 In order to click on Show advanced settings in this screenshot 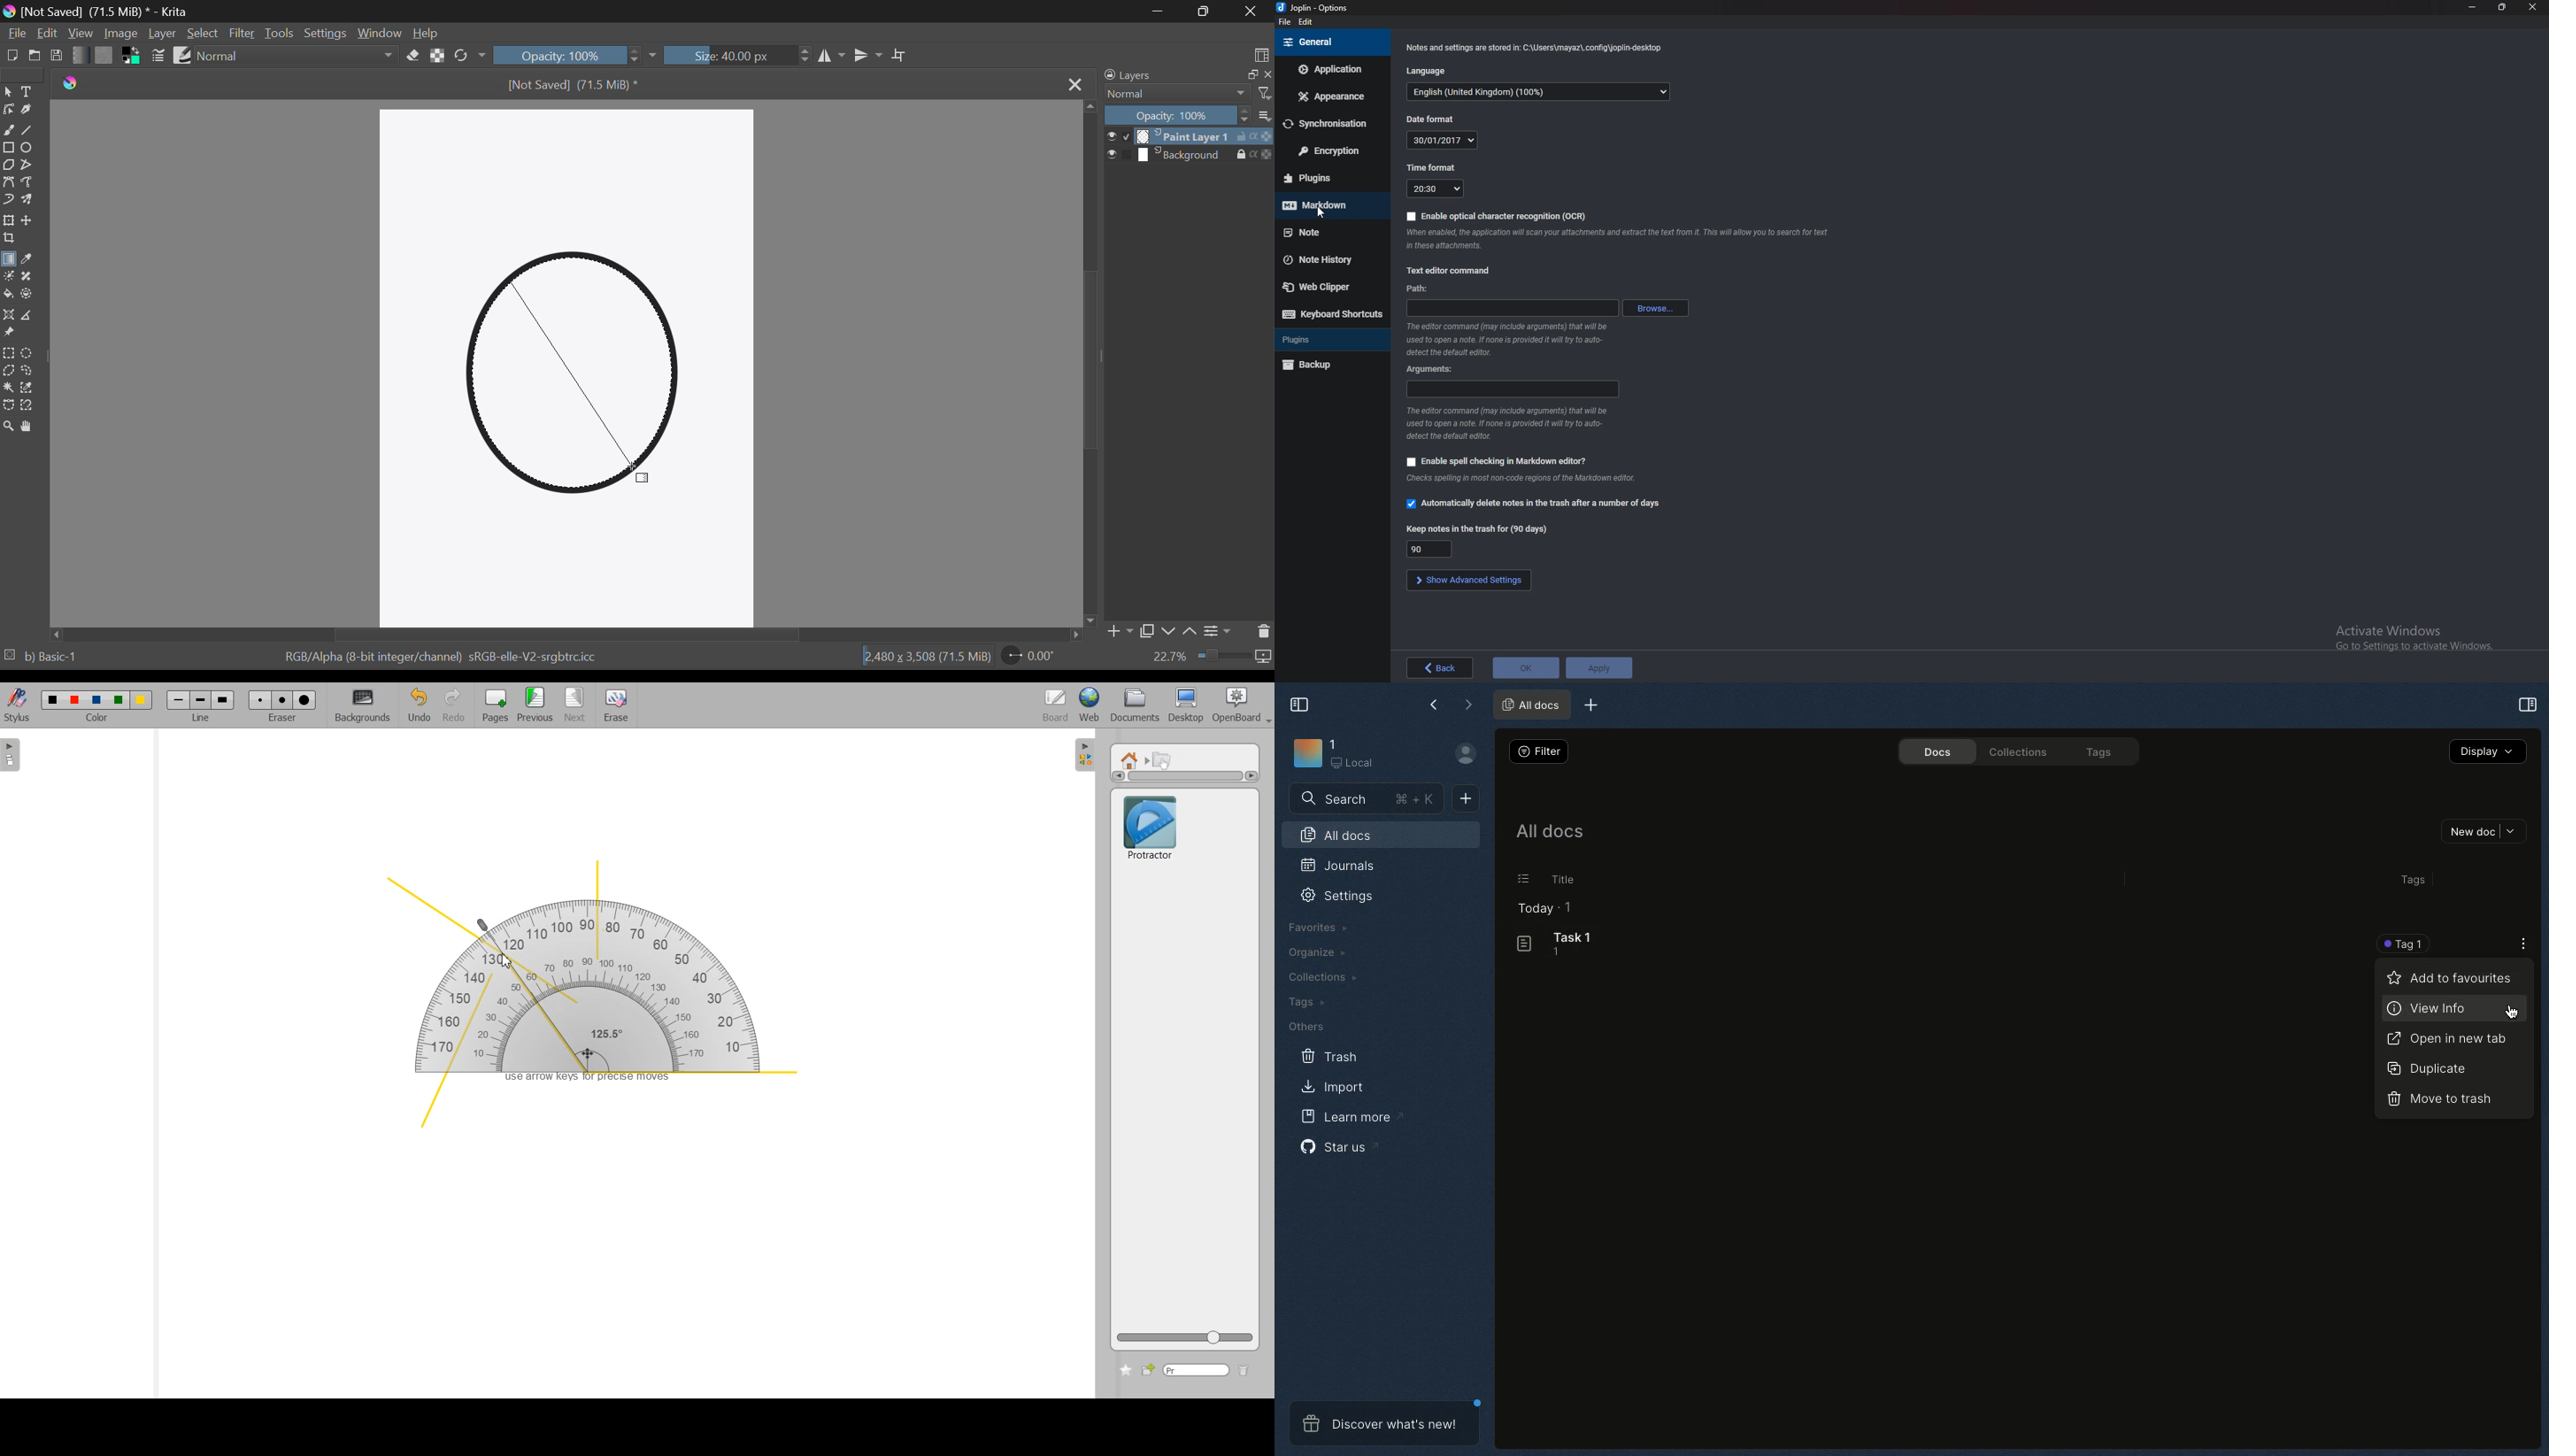, I will do `click(1469, 580)`.